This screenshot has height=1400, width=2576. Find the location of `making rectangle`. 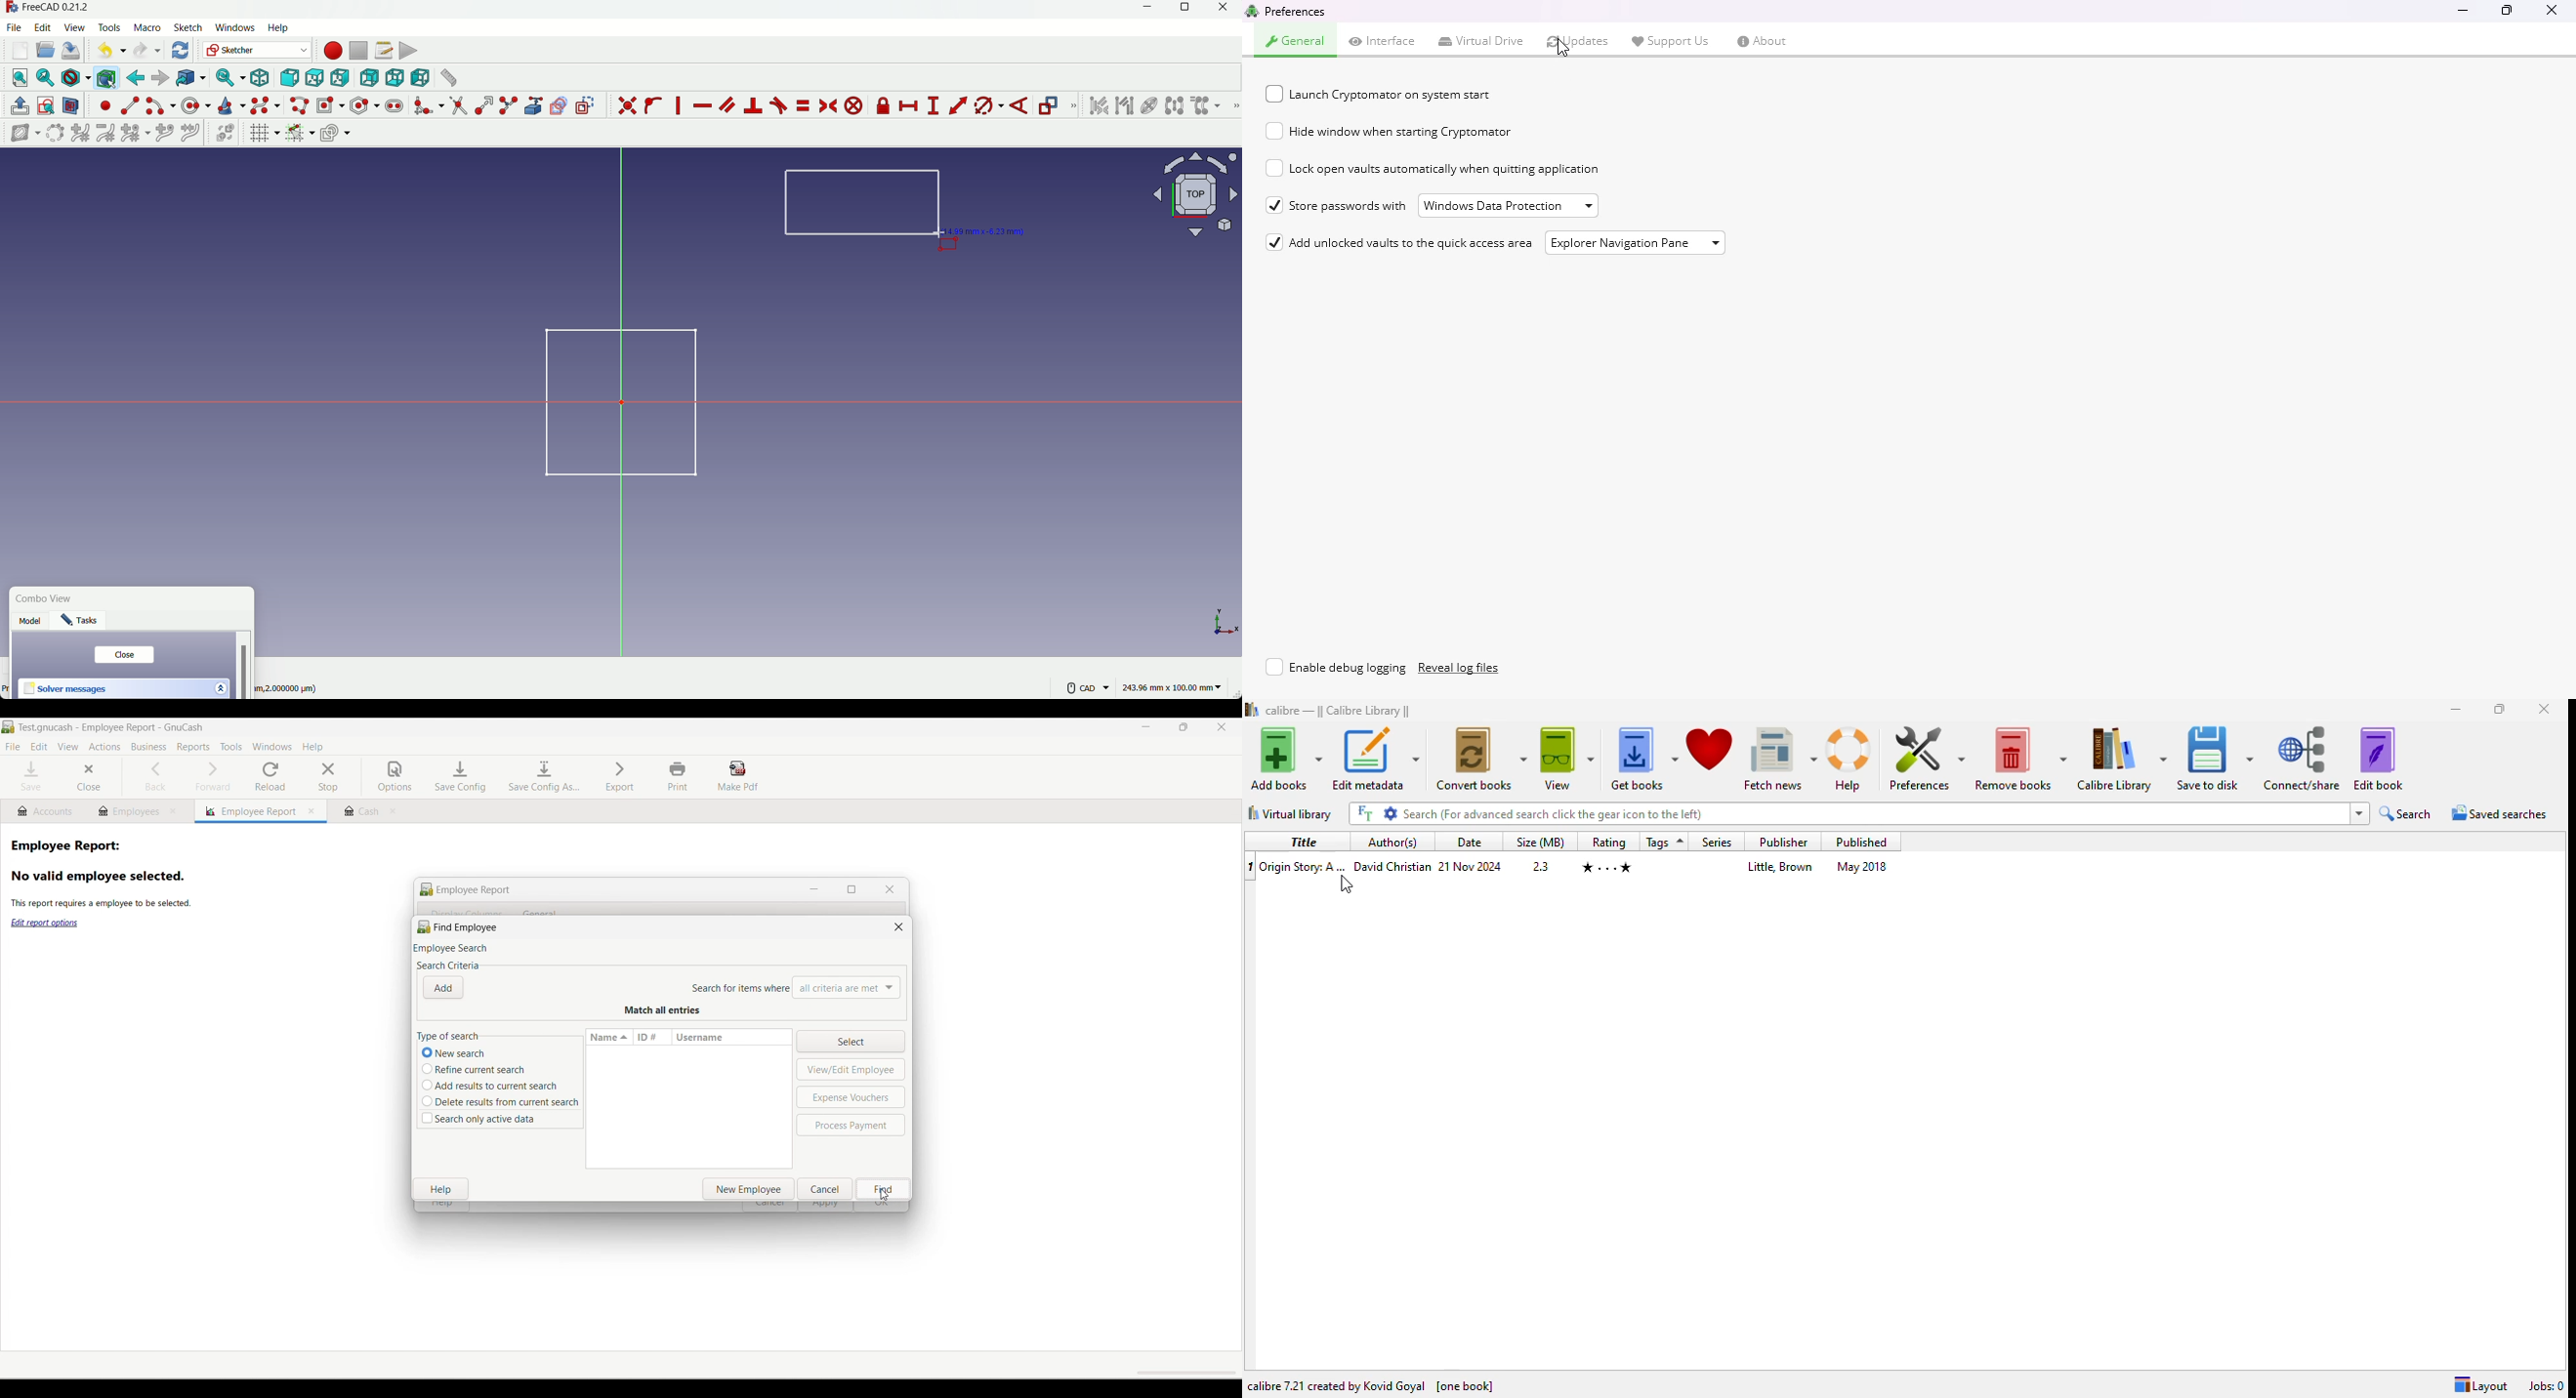

making rectangle is located at coordinates (864, 204).